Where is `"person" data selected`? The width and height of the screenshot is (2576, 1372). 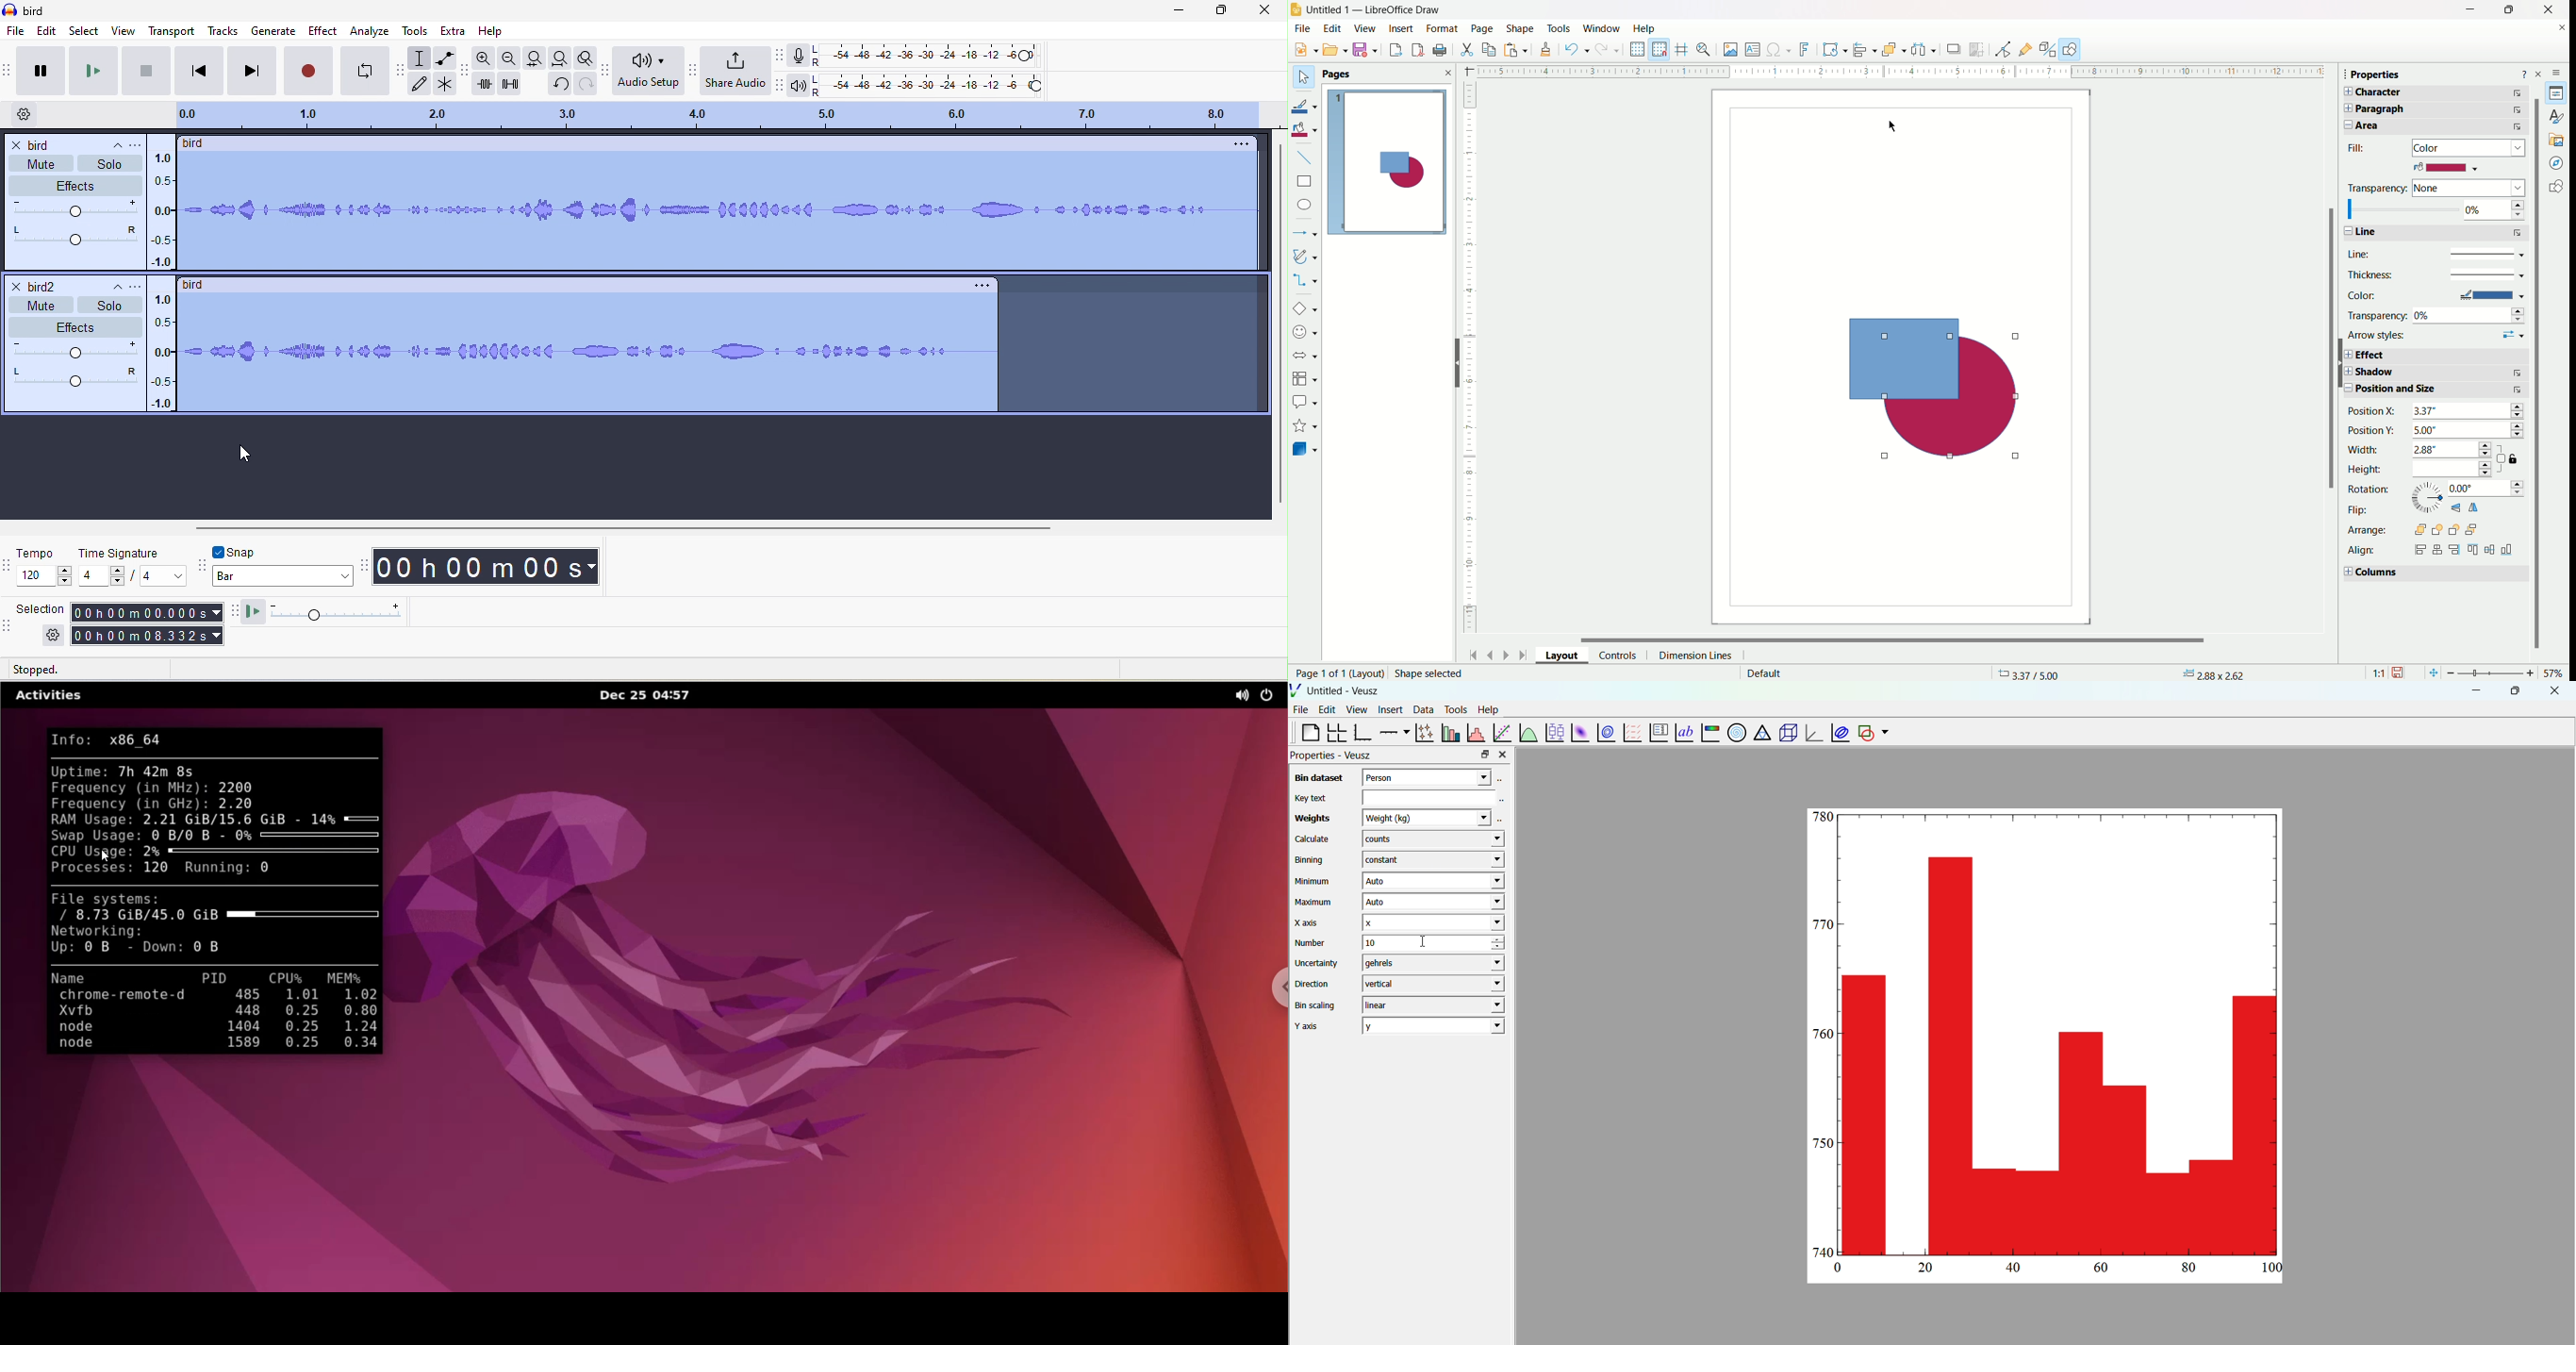 "person" data selected is located at coordinates (1436, 776).